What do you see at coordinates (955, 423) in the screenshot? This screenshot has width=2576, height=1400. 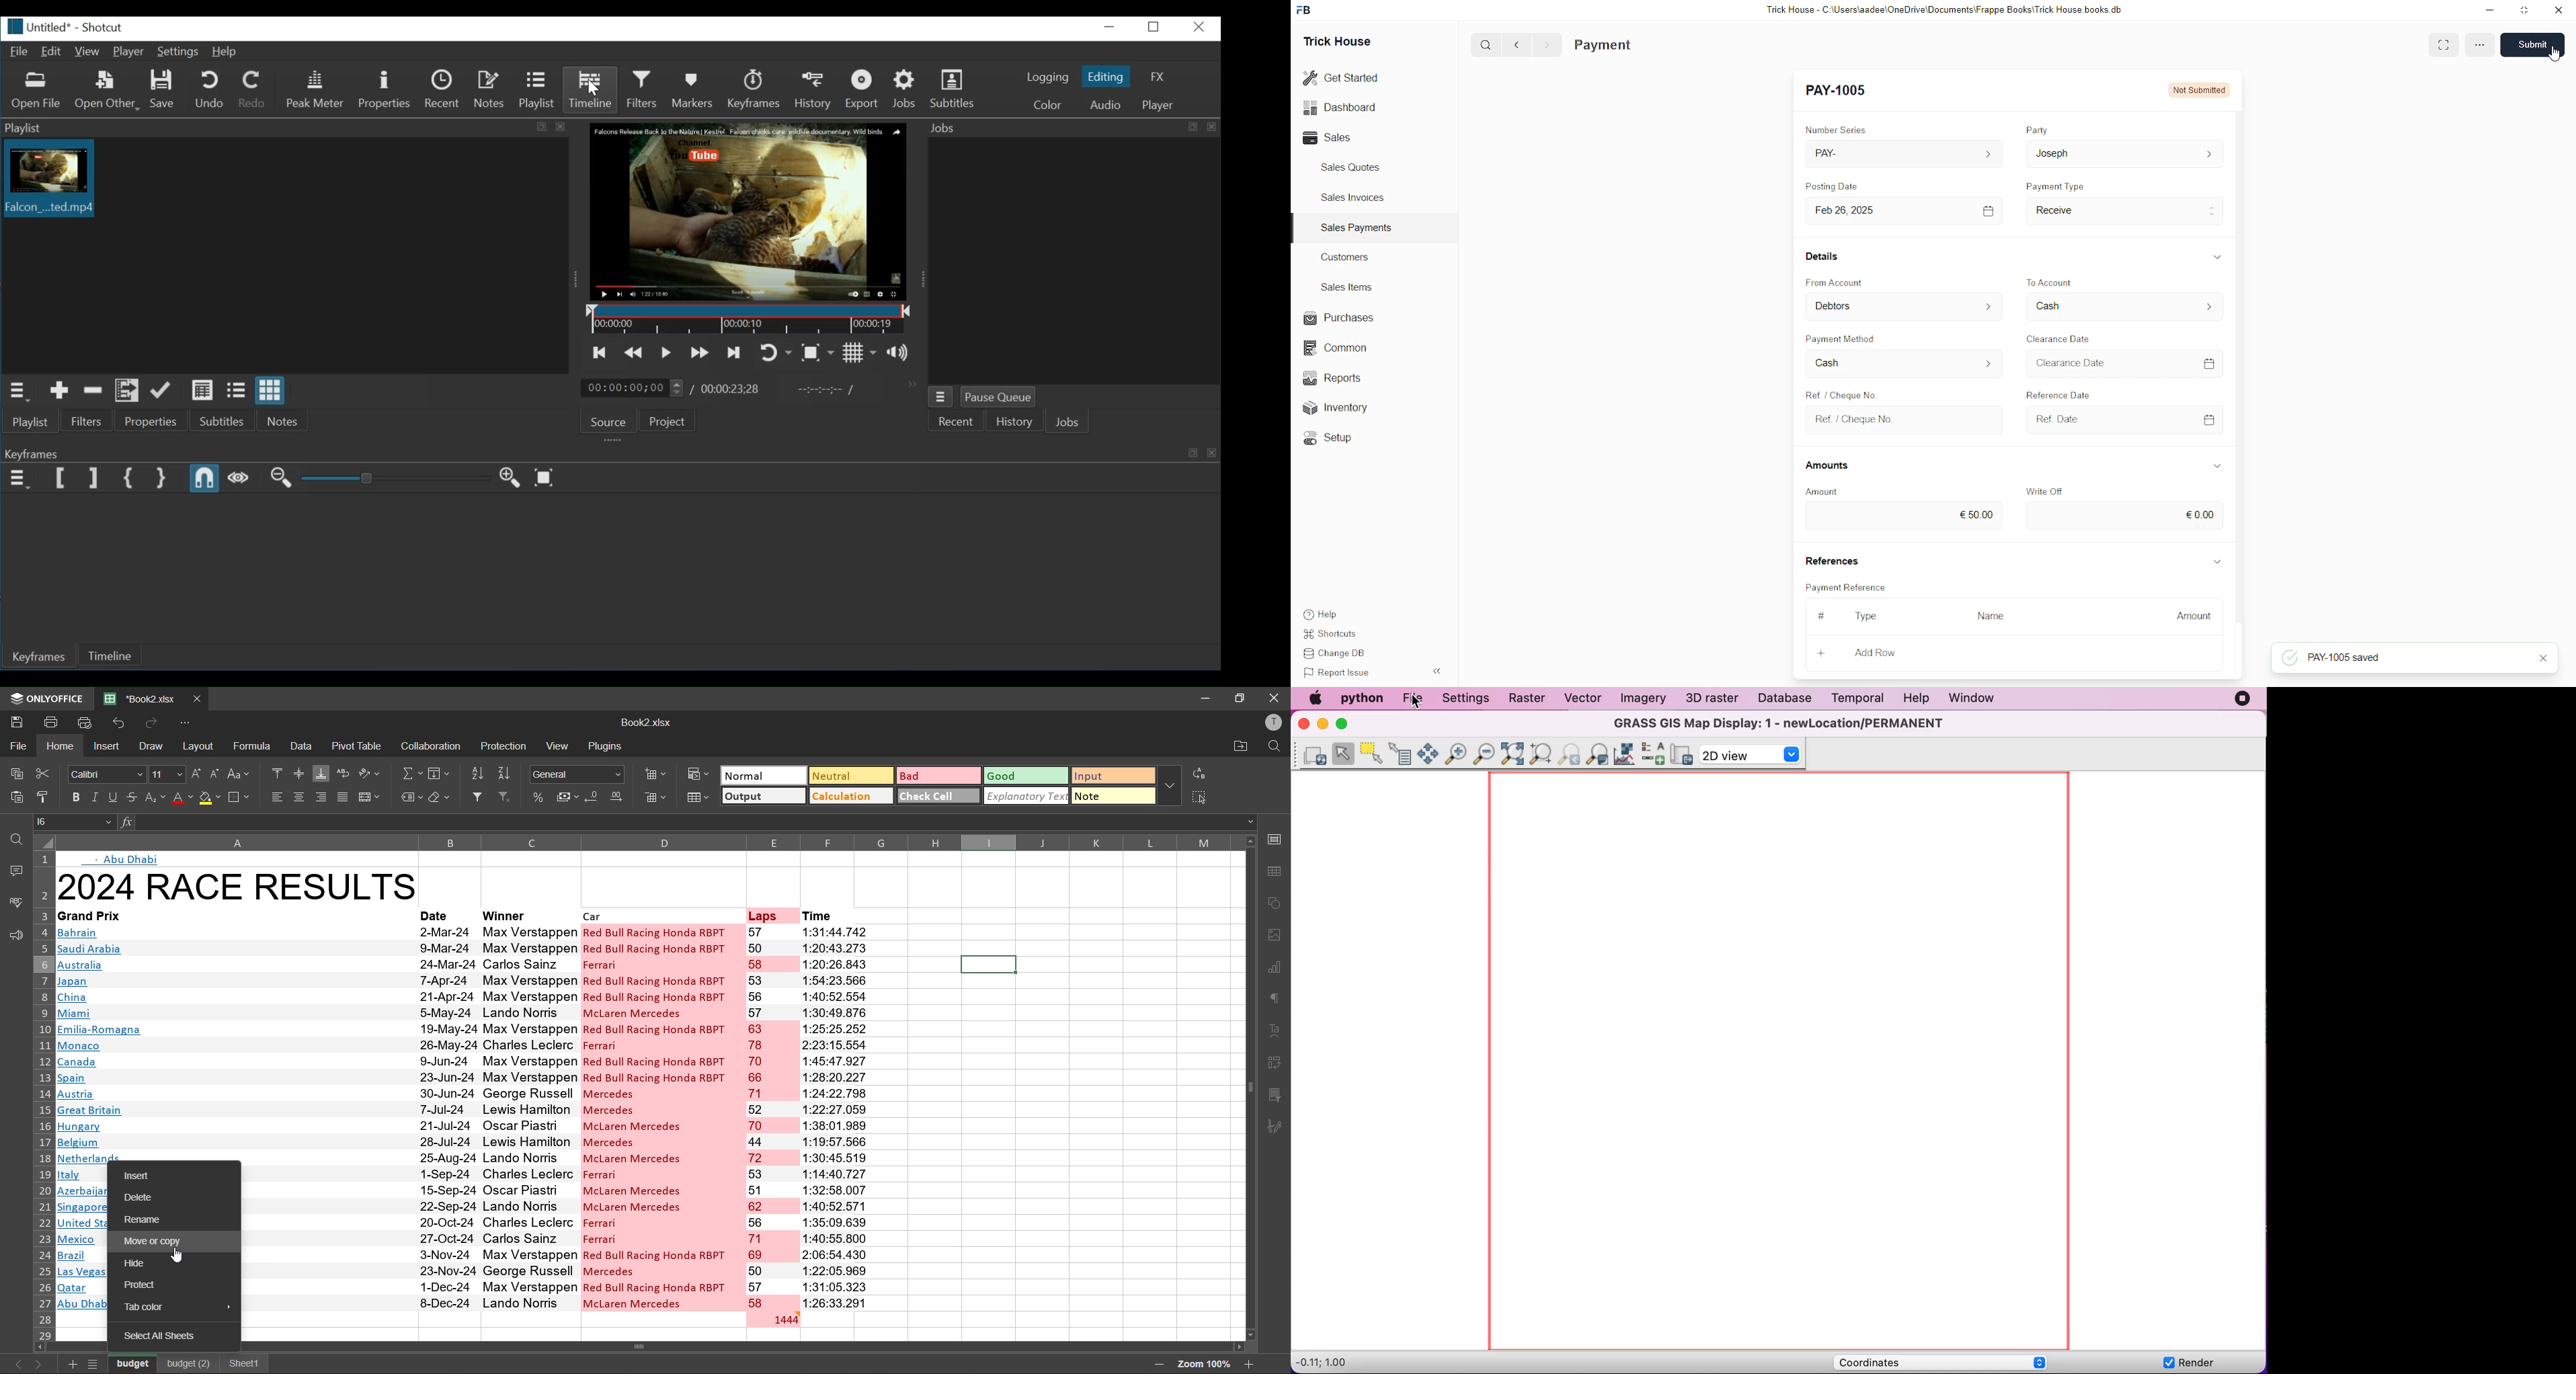 I see `Recent` at bounding box center [955, 423].